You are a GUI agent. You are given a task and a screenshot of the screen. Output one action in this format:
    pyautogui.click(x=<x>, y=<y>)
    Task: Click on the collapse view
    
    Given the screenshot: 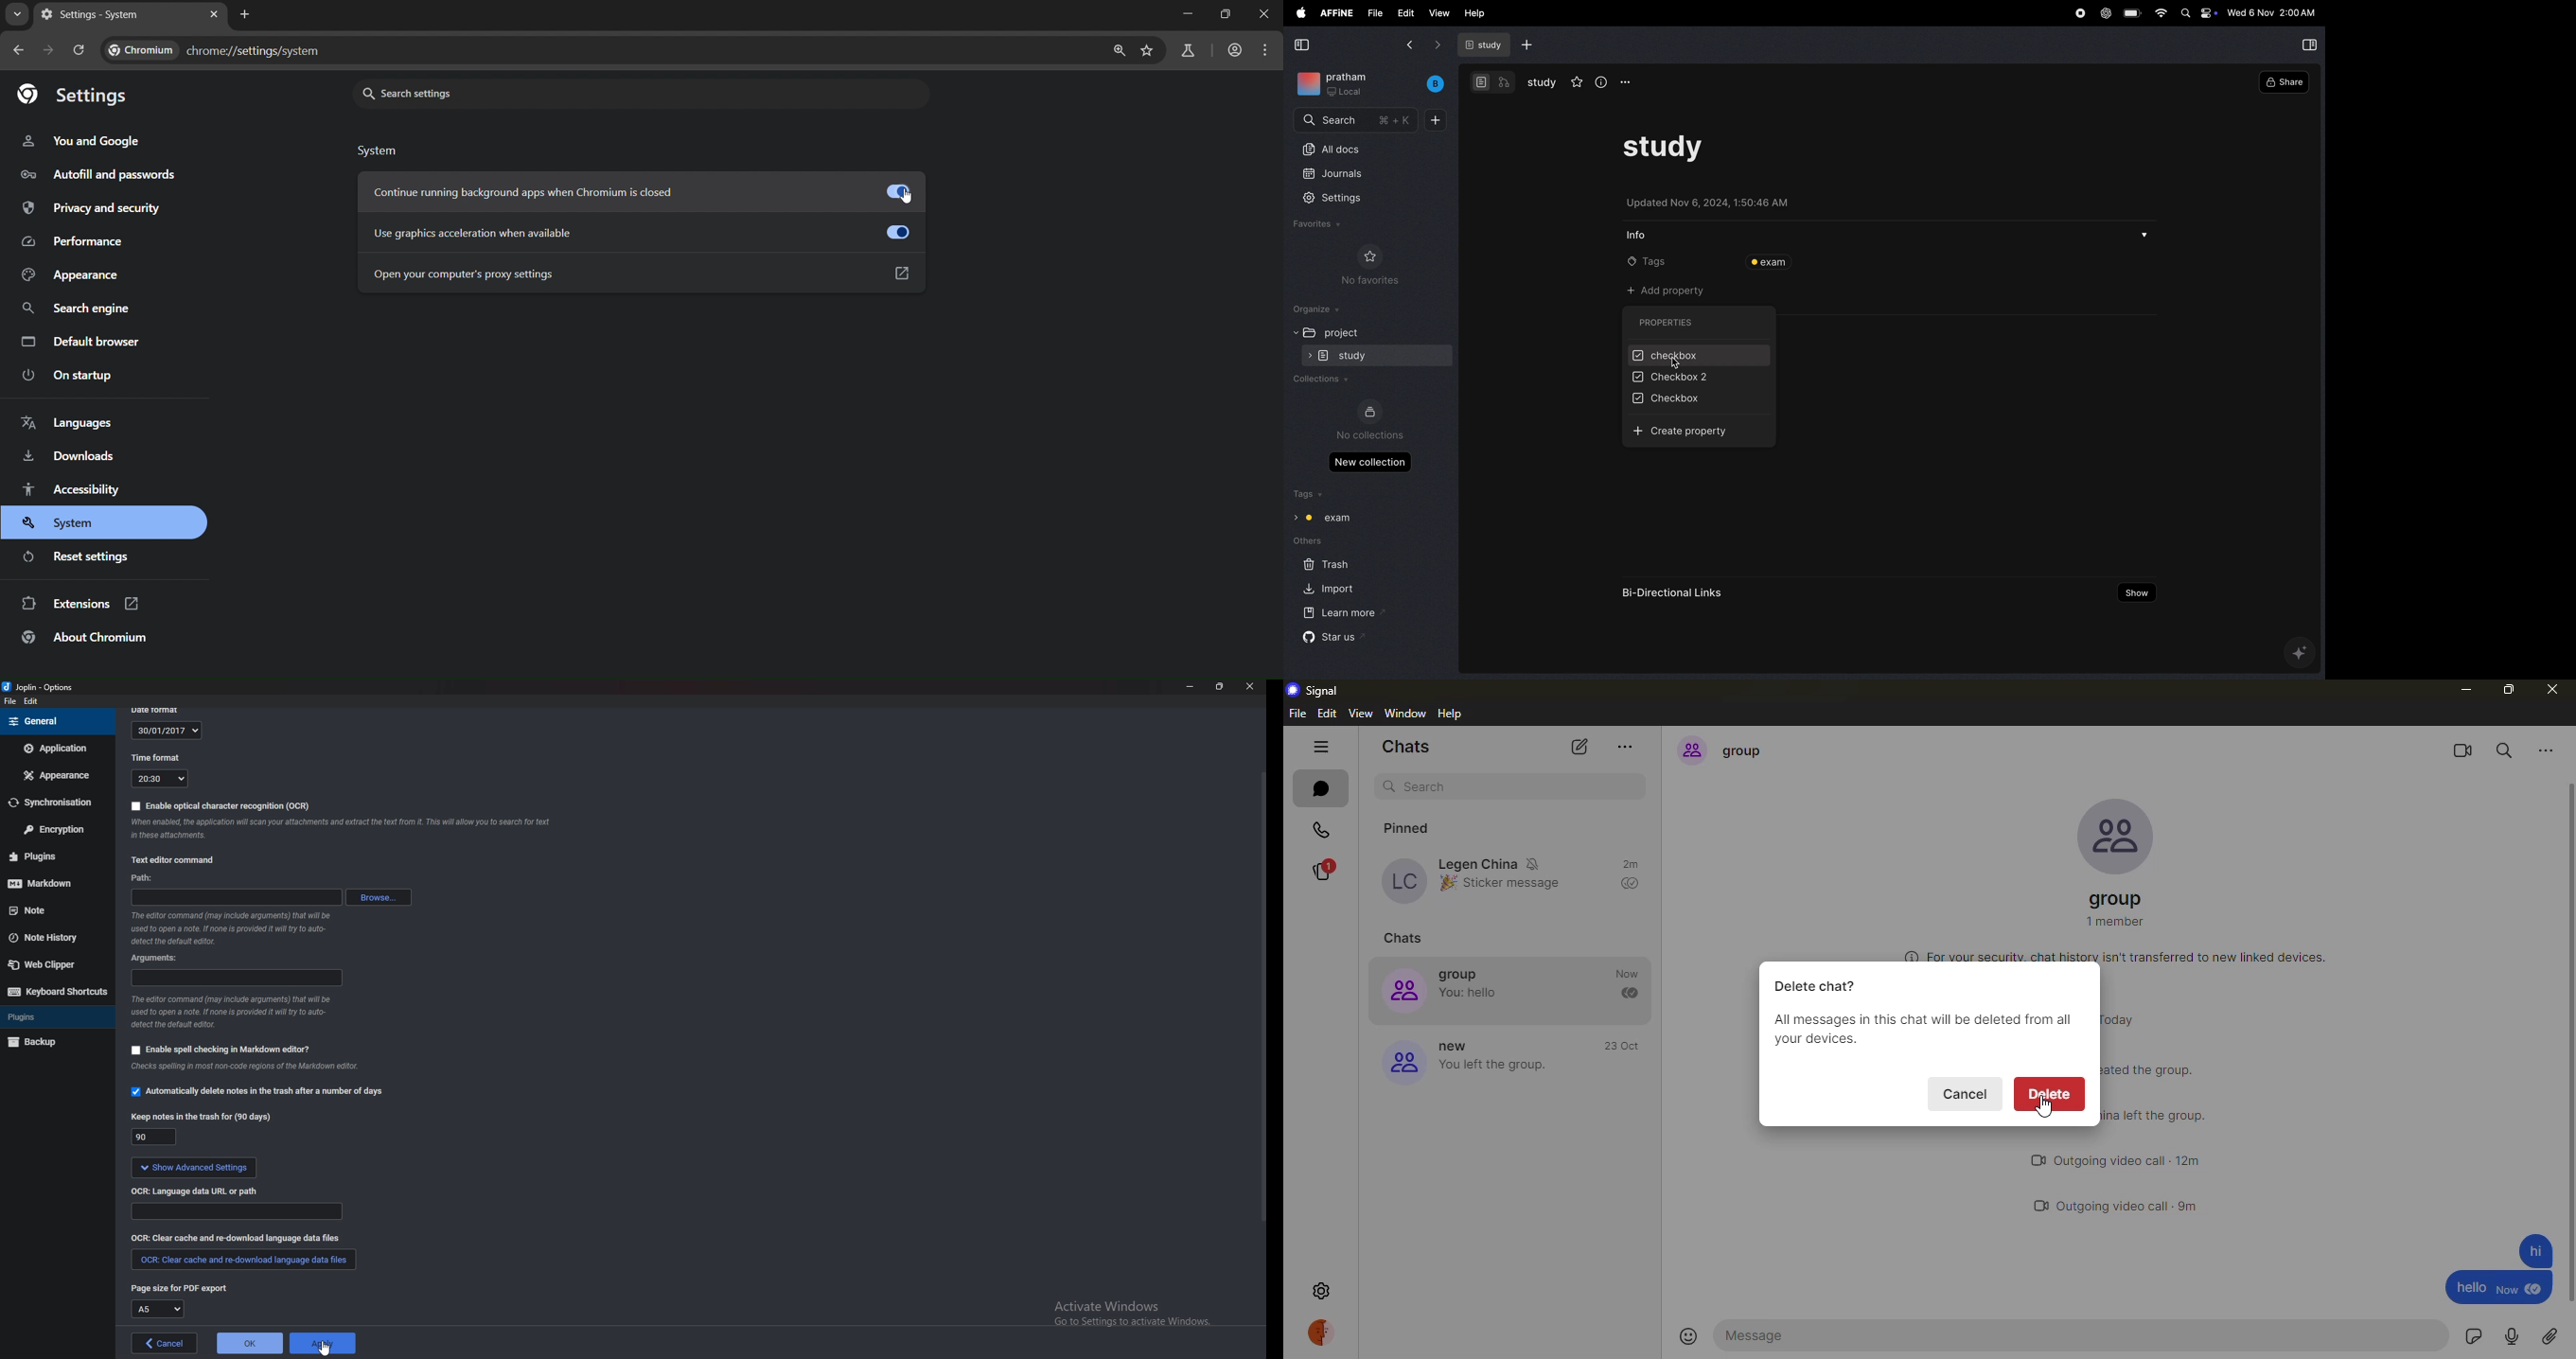 What is the action you would take?
    pyautogui.click(x=2309, y=45)
    